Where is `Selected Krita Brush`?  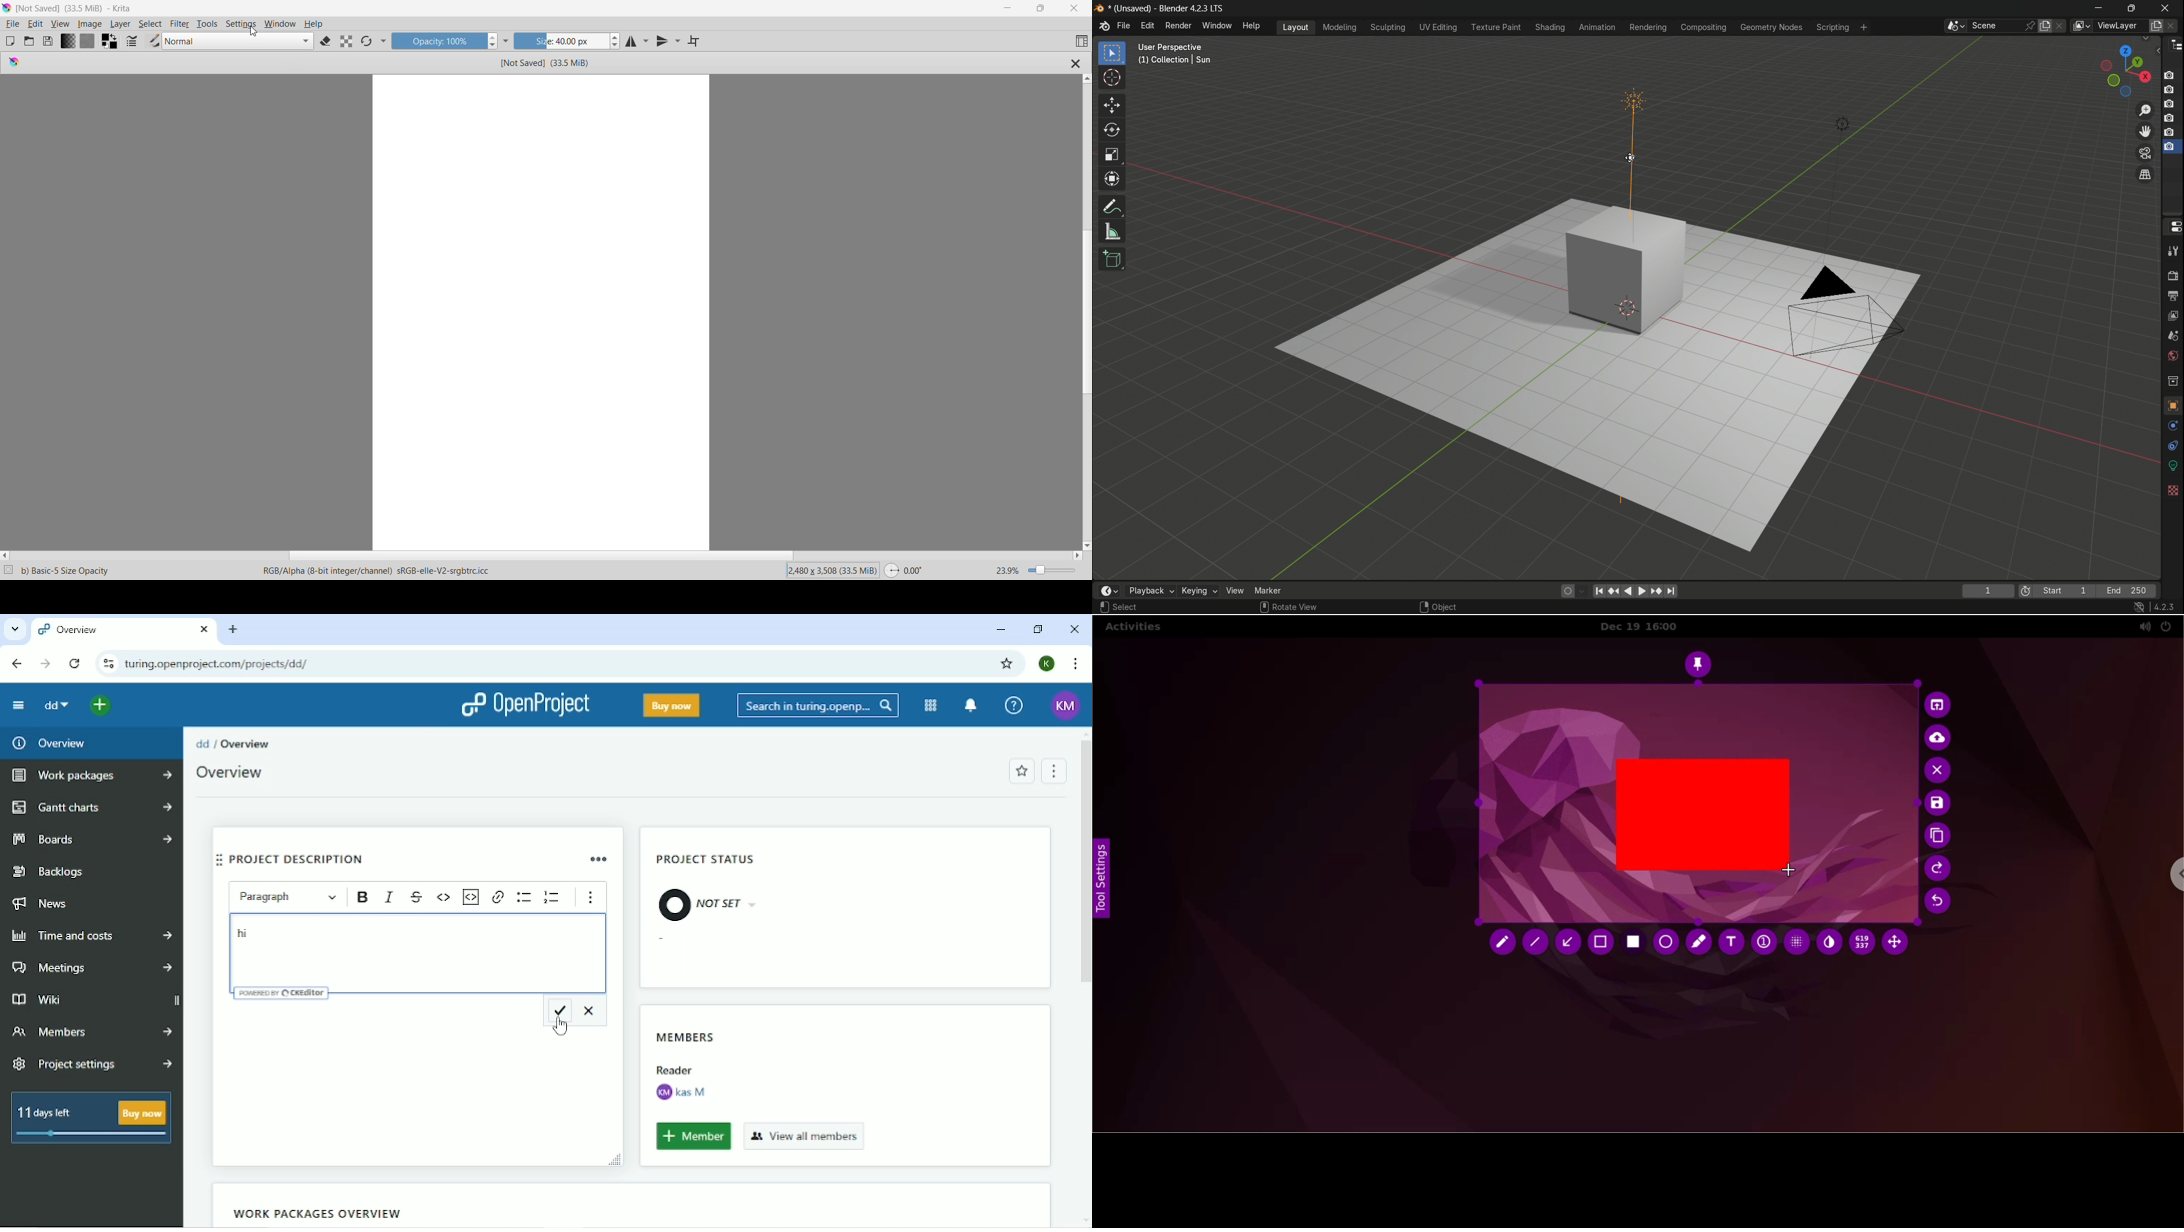 Selected Krita Brush is located at coordinates (64, 572).